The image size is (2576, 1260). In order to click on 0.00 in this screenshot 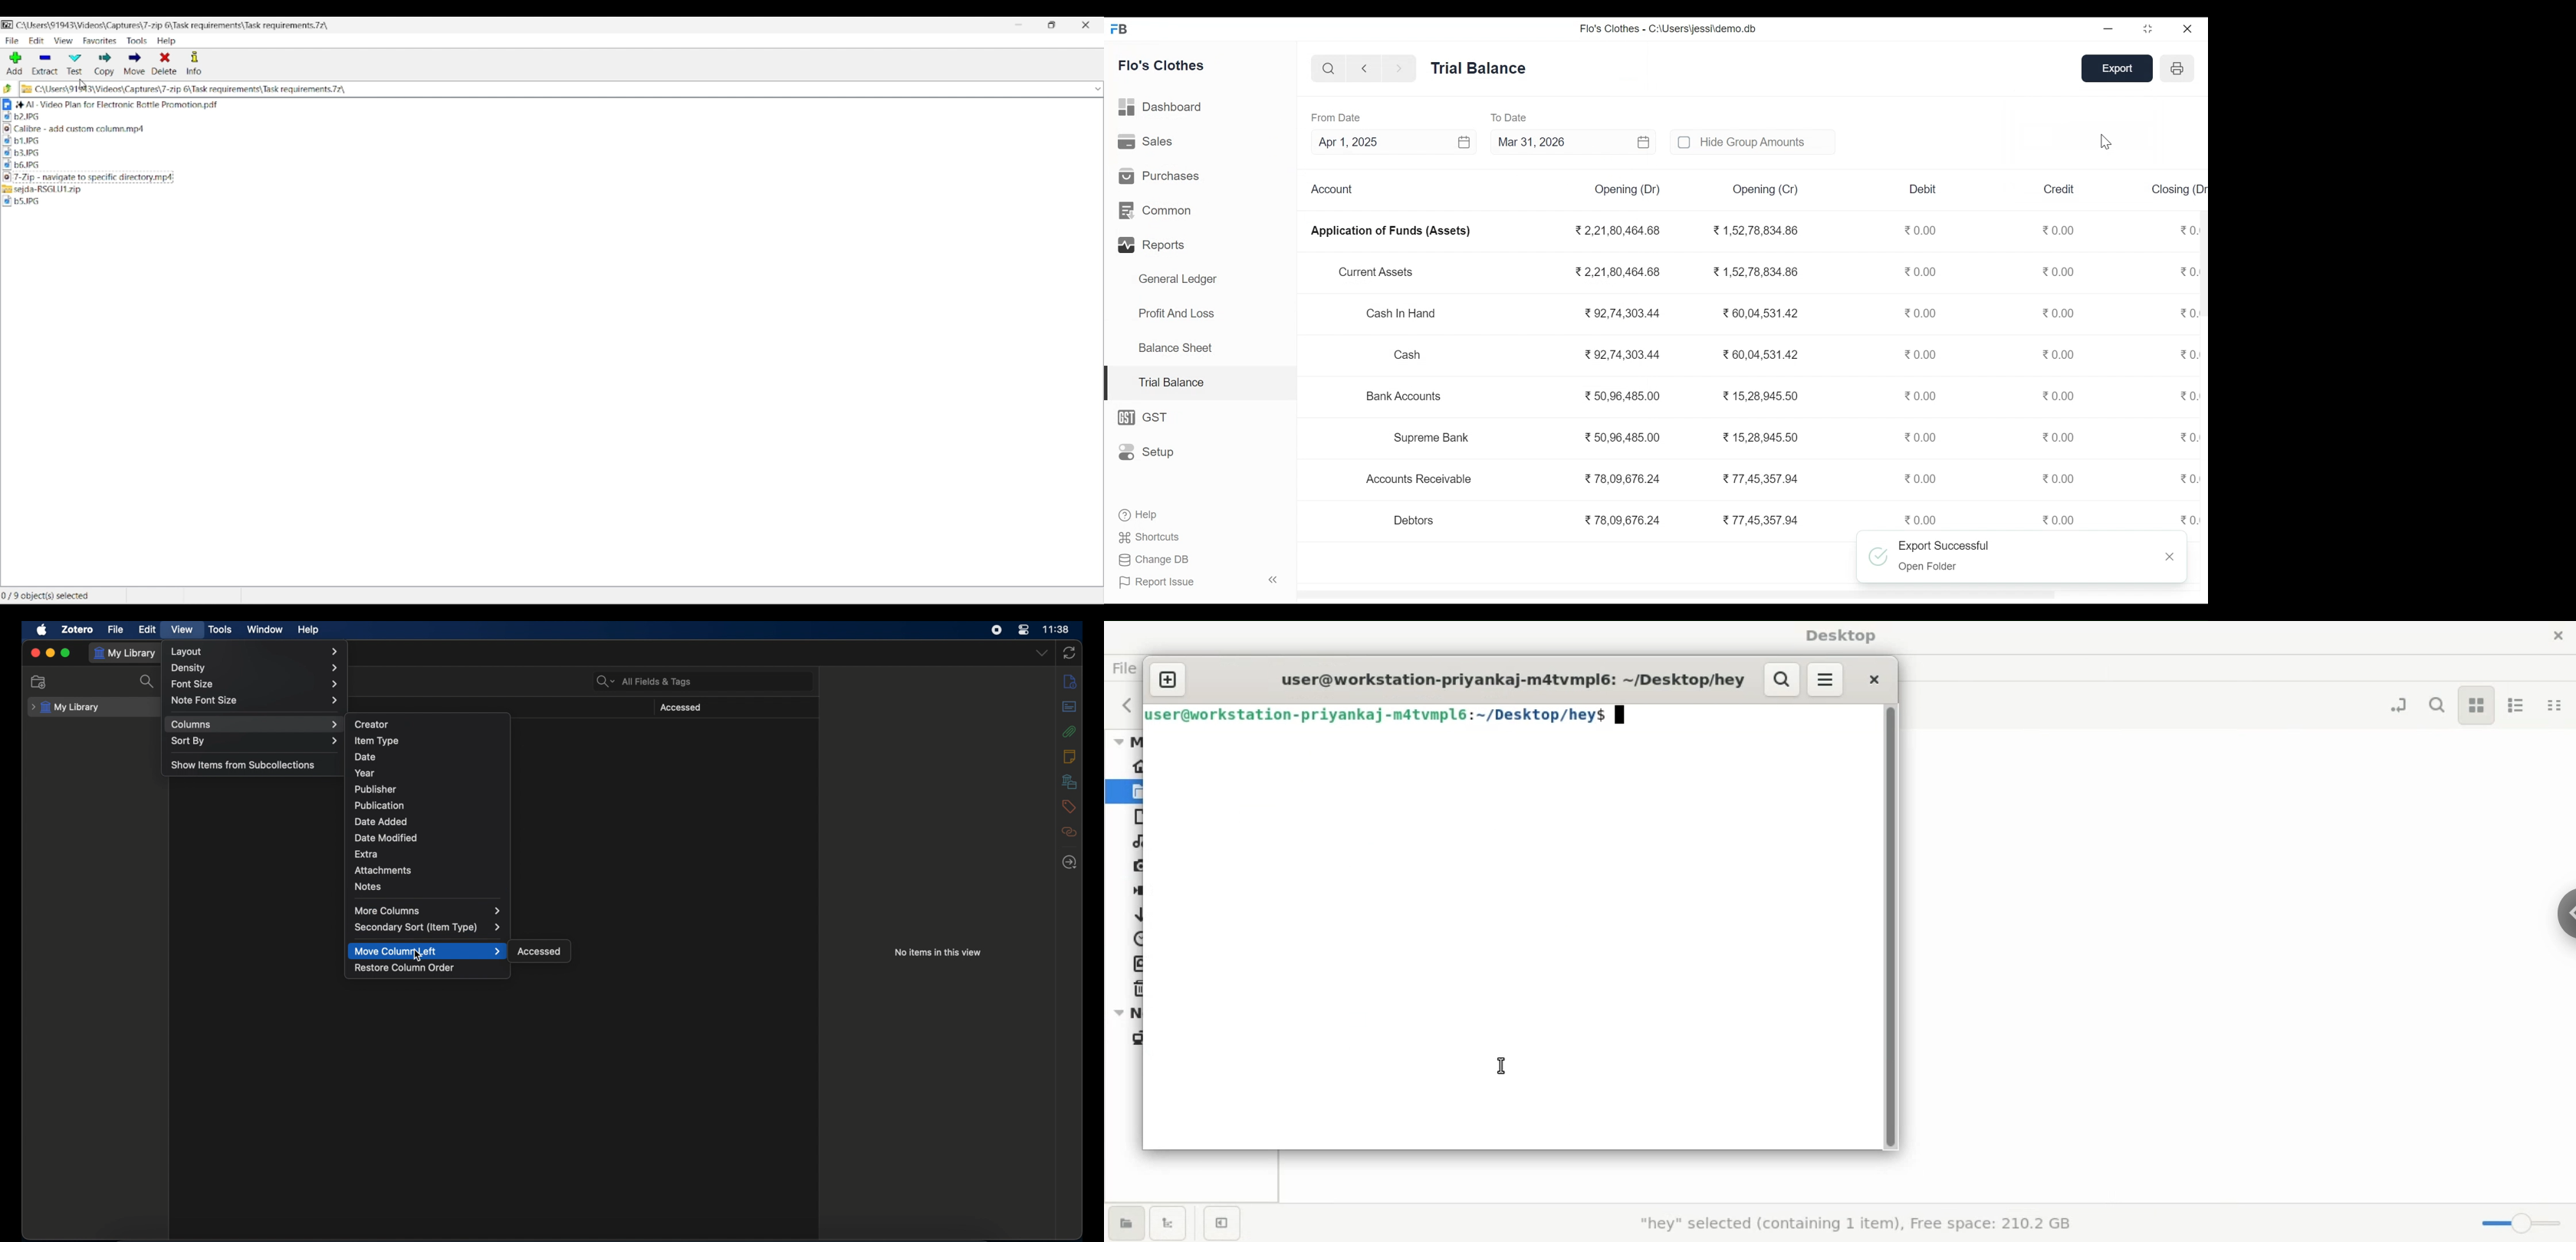, I will do `click(1922, 436)`.